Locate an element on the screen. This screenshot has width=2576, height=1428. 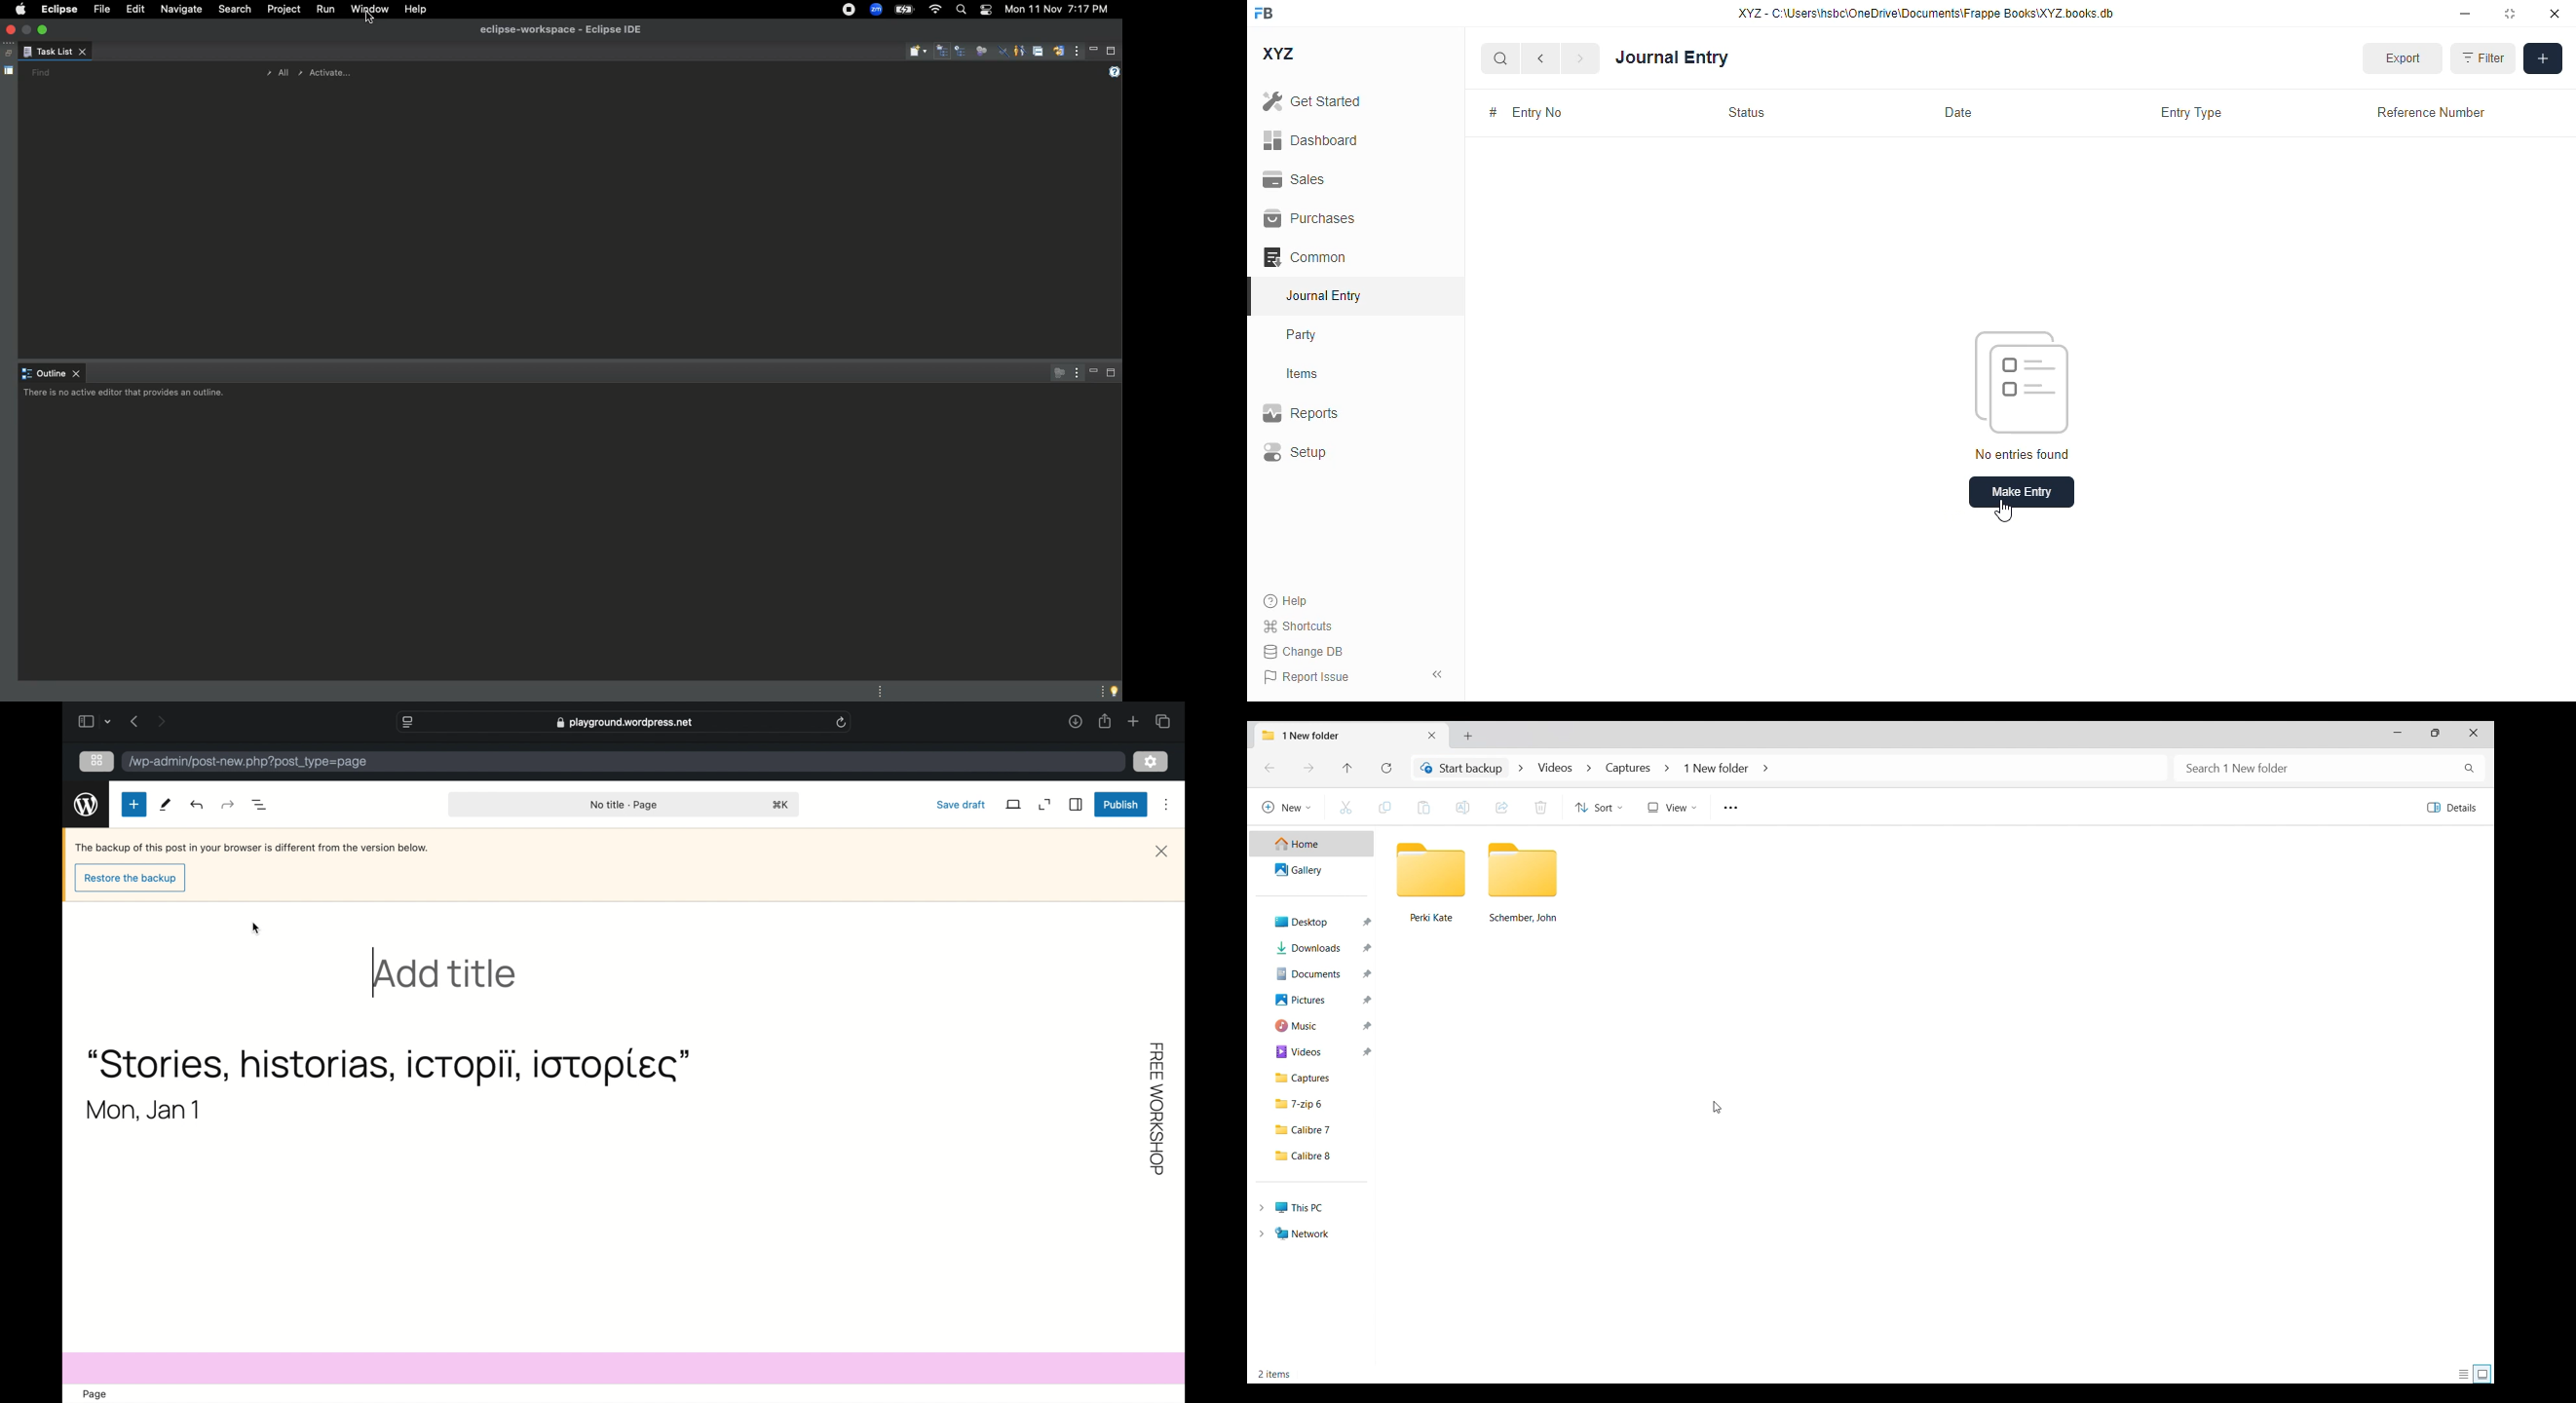
Pictures is located at coordinates (1314, 1000).